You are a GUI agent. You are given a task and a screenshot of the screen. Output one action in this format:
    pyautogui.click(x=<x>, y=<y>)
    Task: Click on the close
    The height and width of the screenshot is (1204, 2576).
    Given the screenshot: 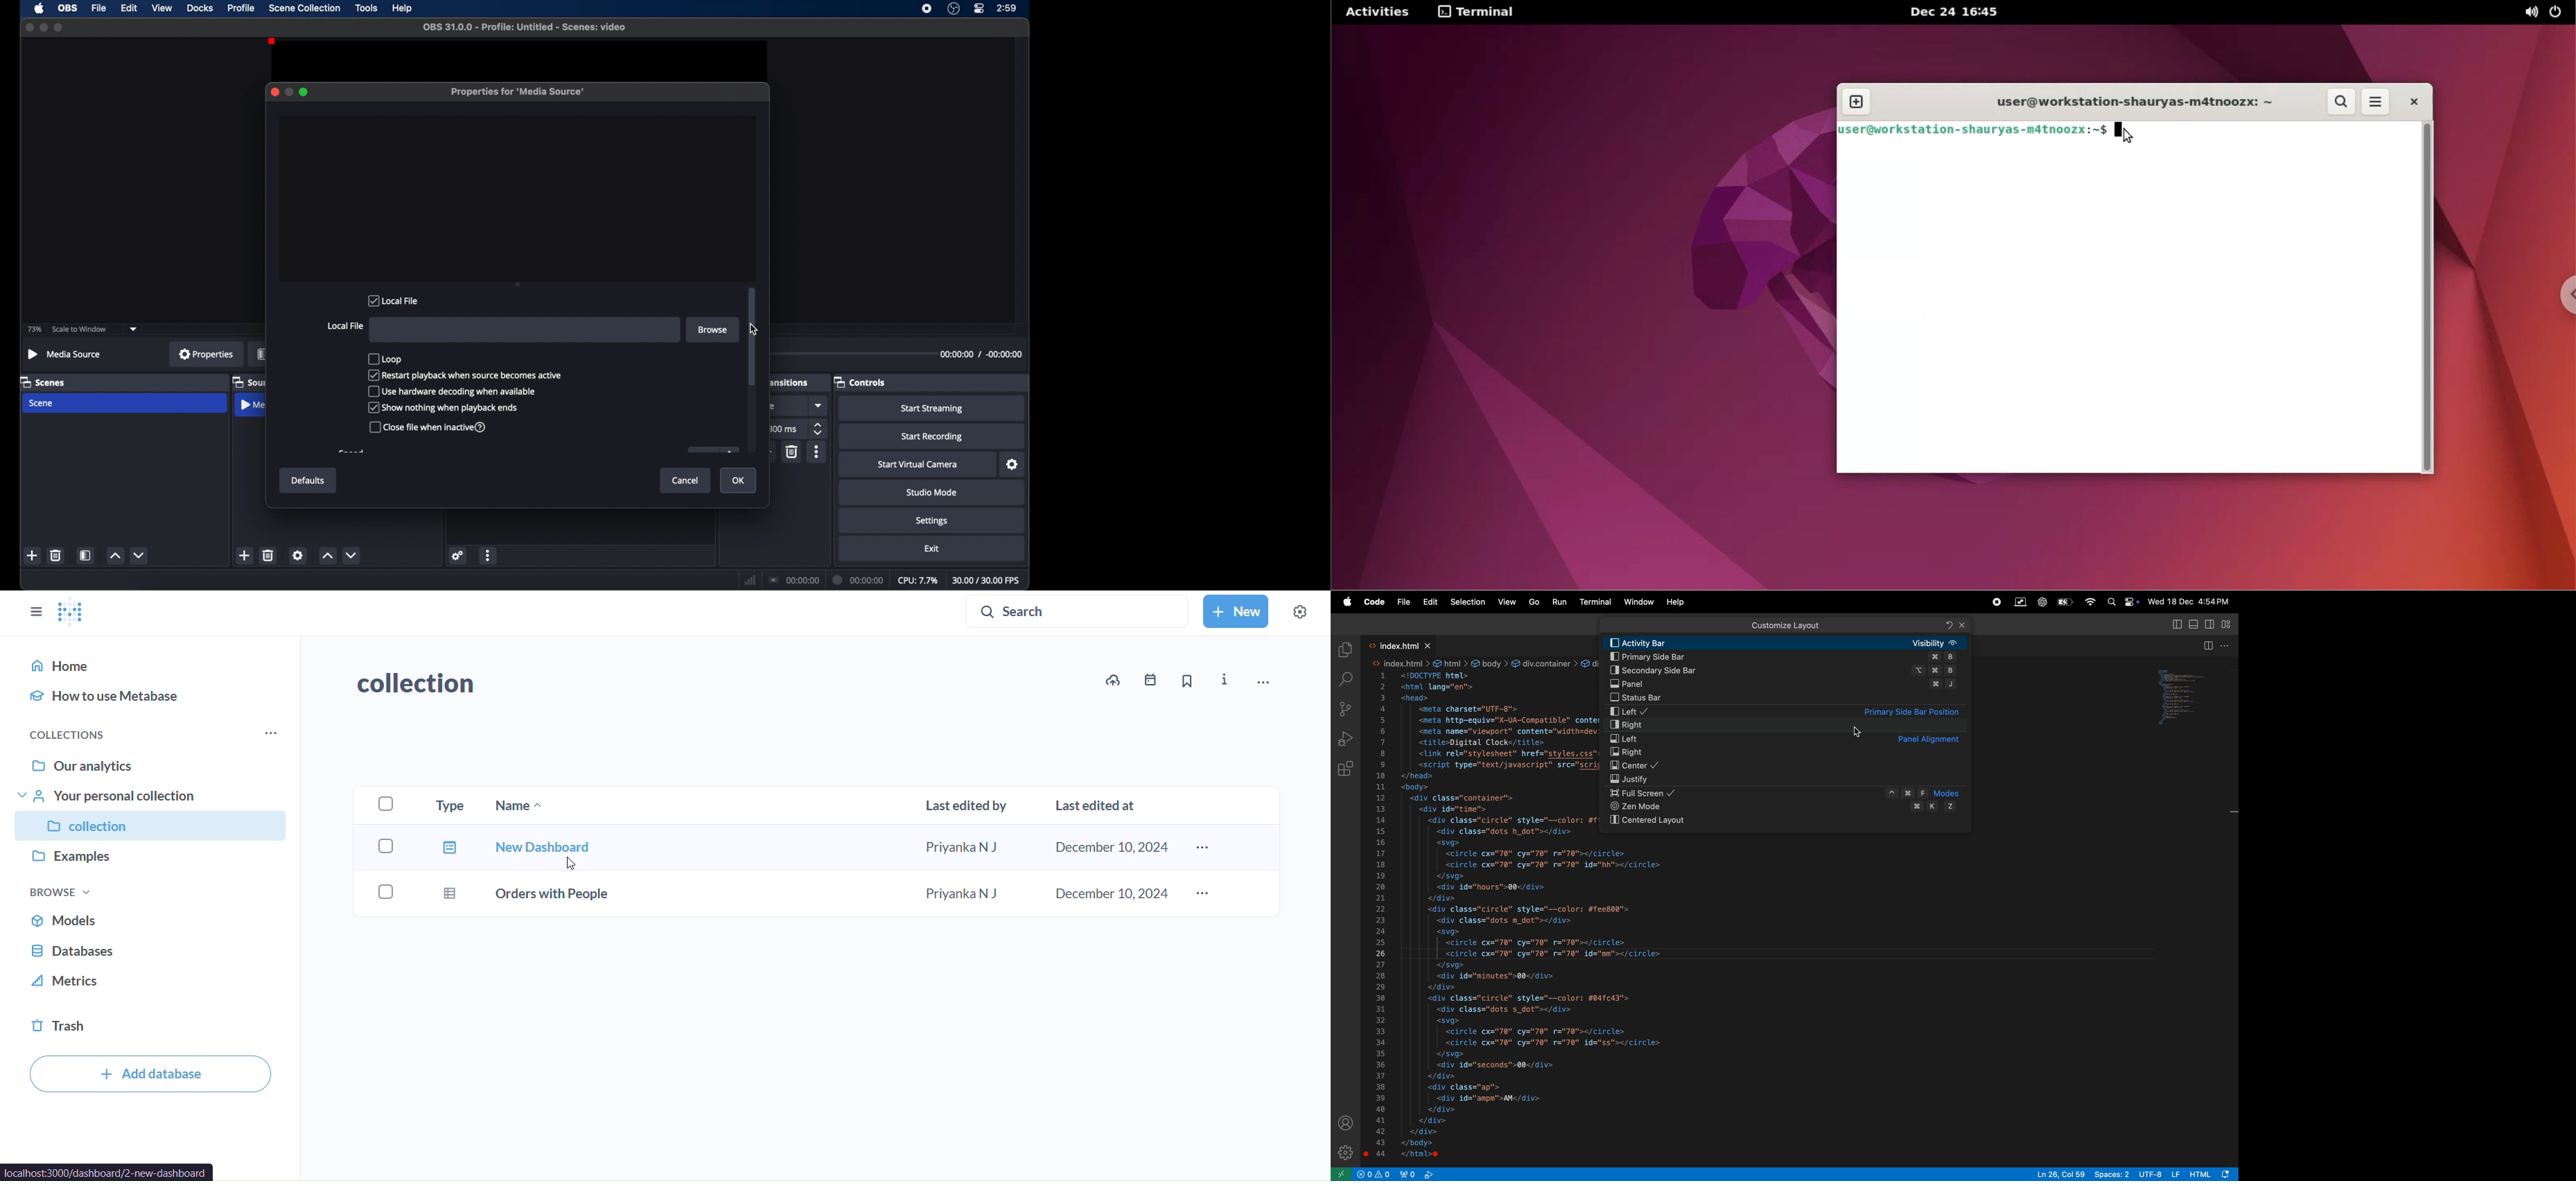 What is the action you would take?
    pyautogui.click(x=29, y=27)
    